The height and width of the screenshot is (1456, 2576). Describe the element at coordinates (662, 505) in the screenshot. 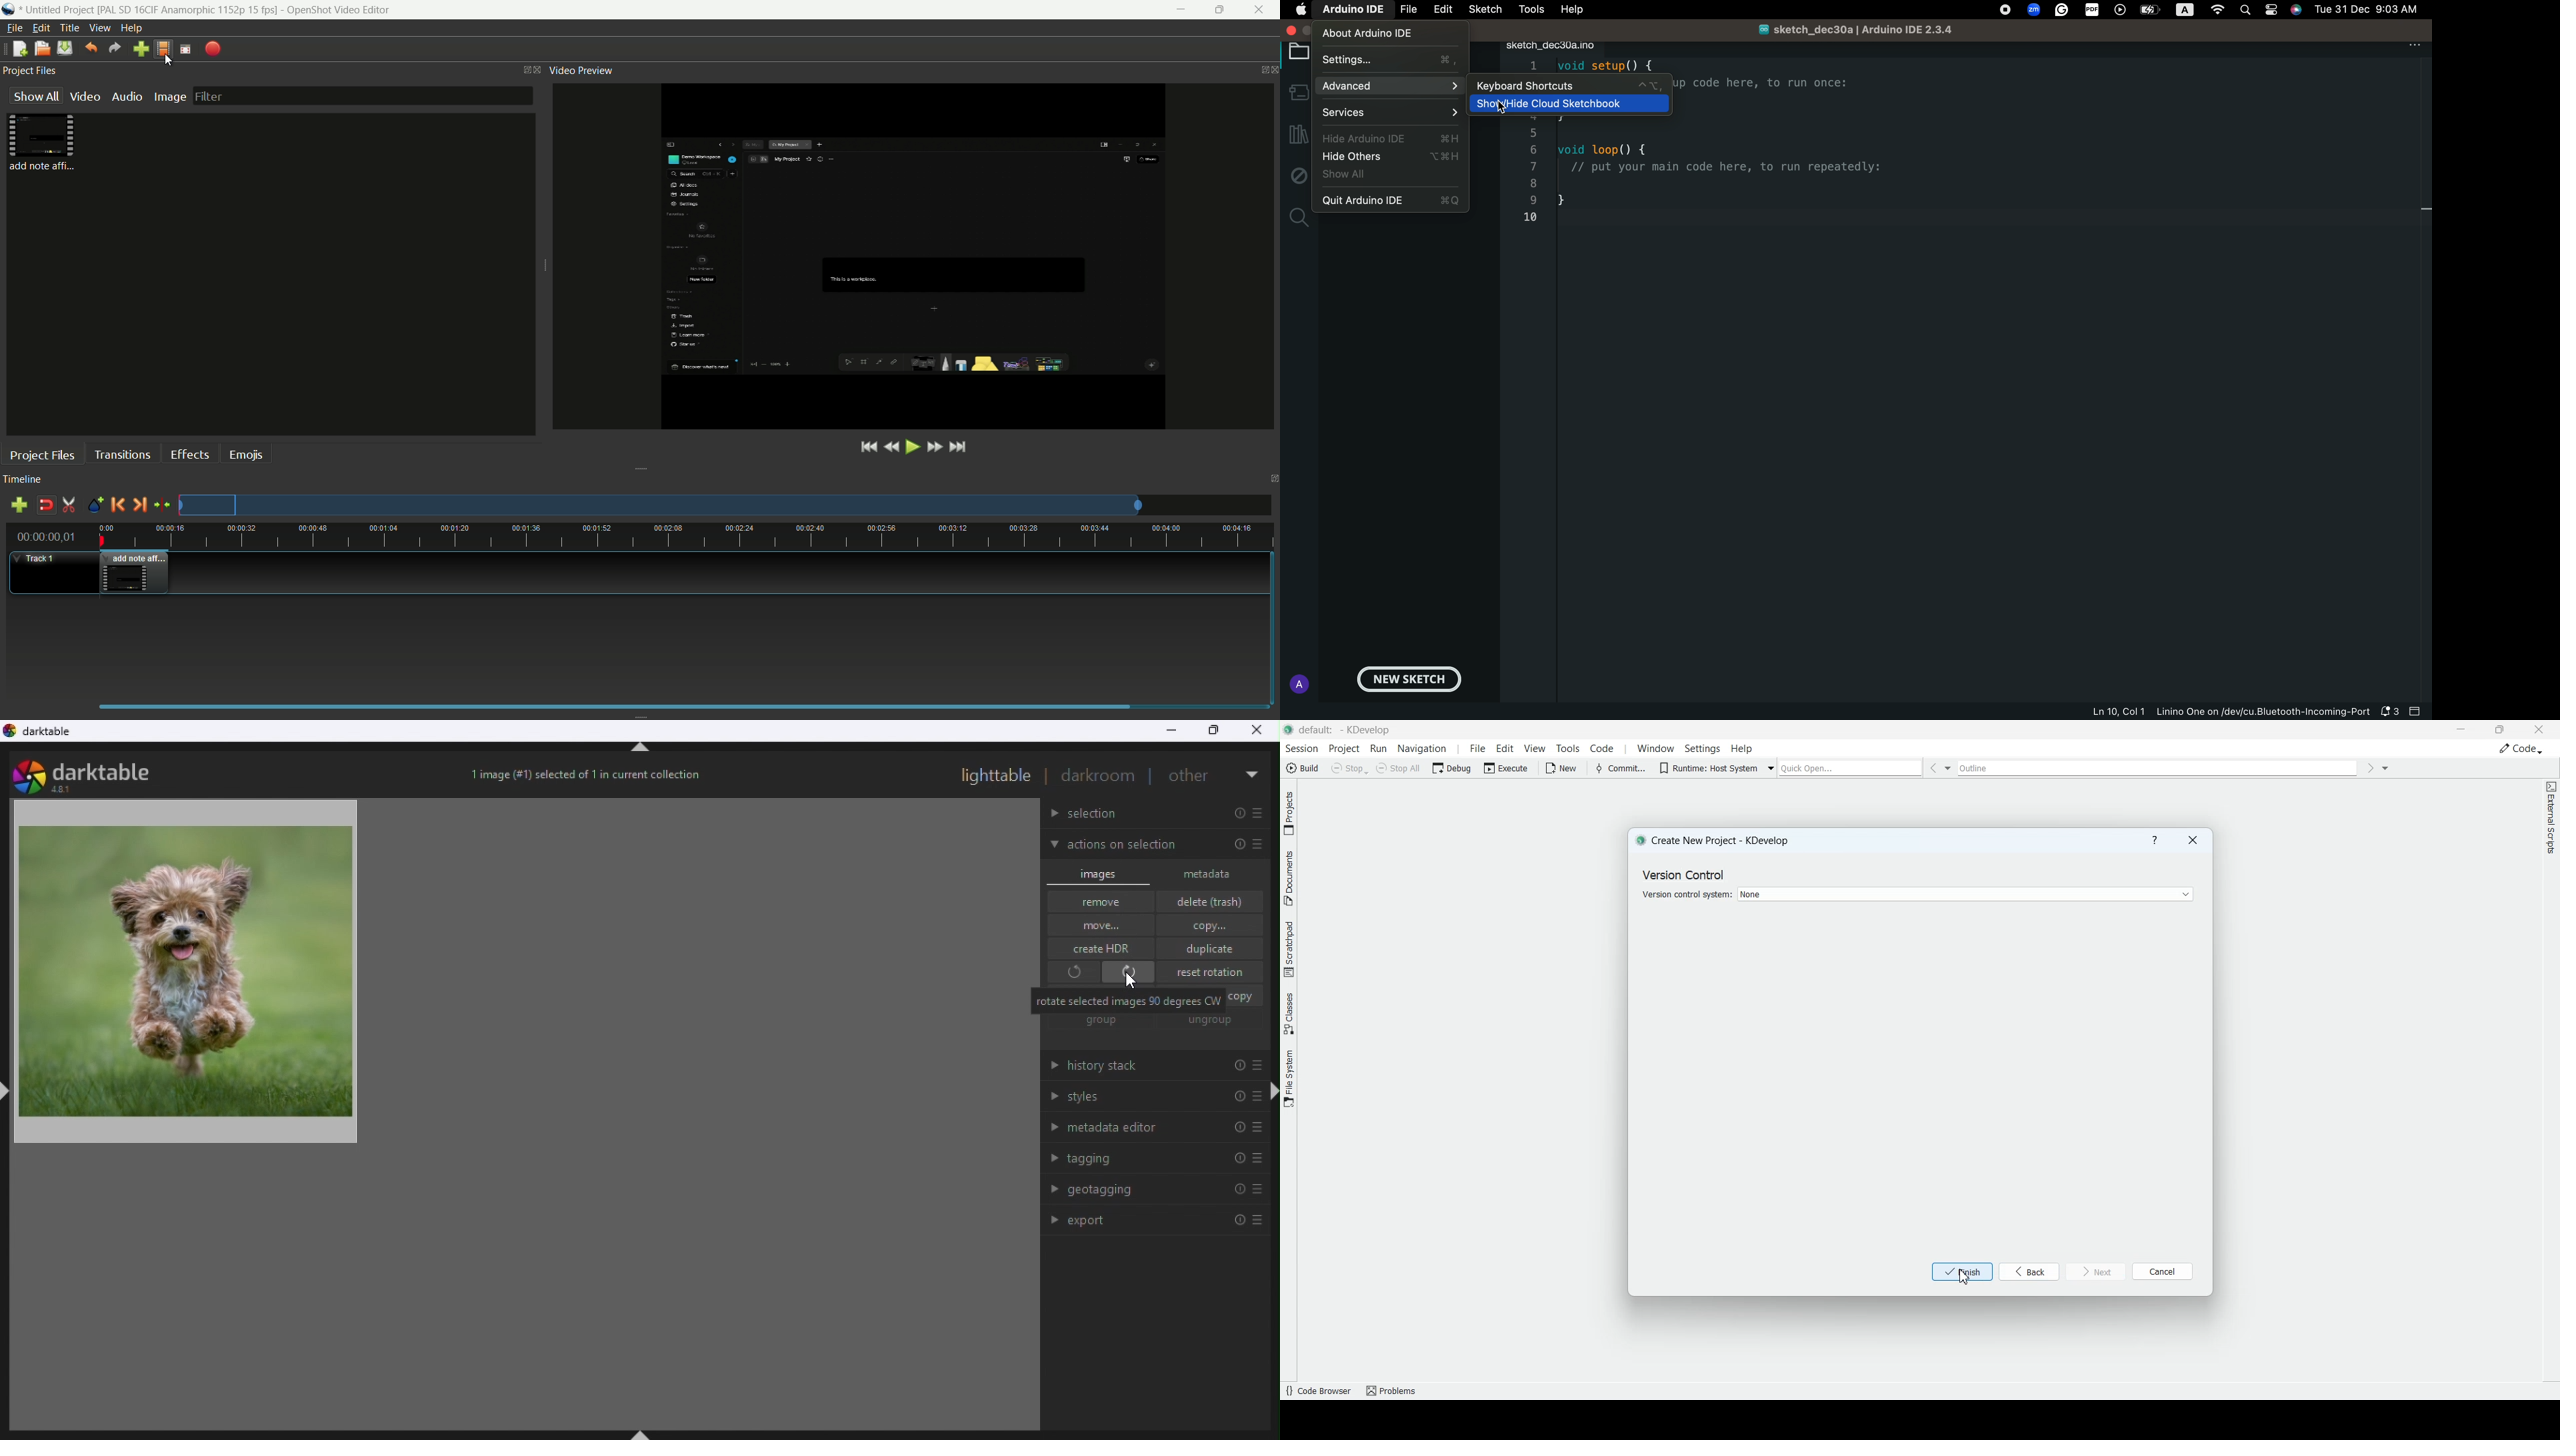

I see `track preview` at that location.